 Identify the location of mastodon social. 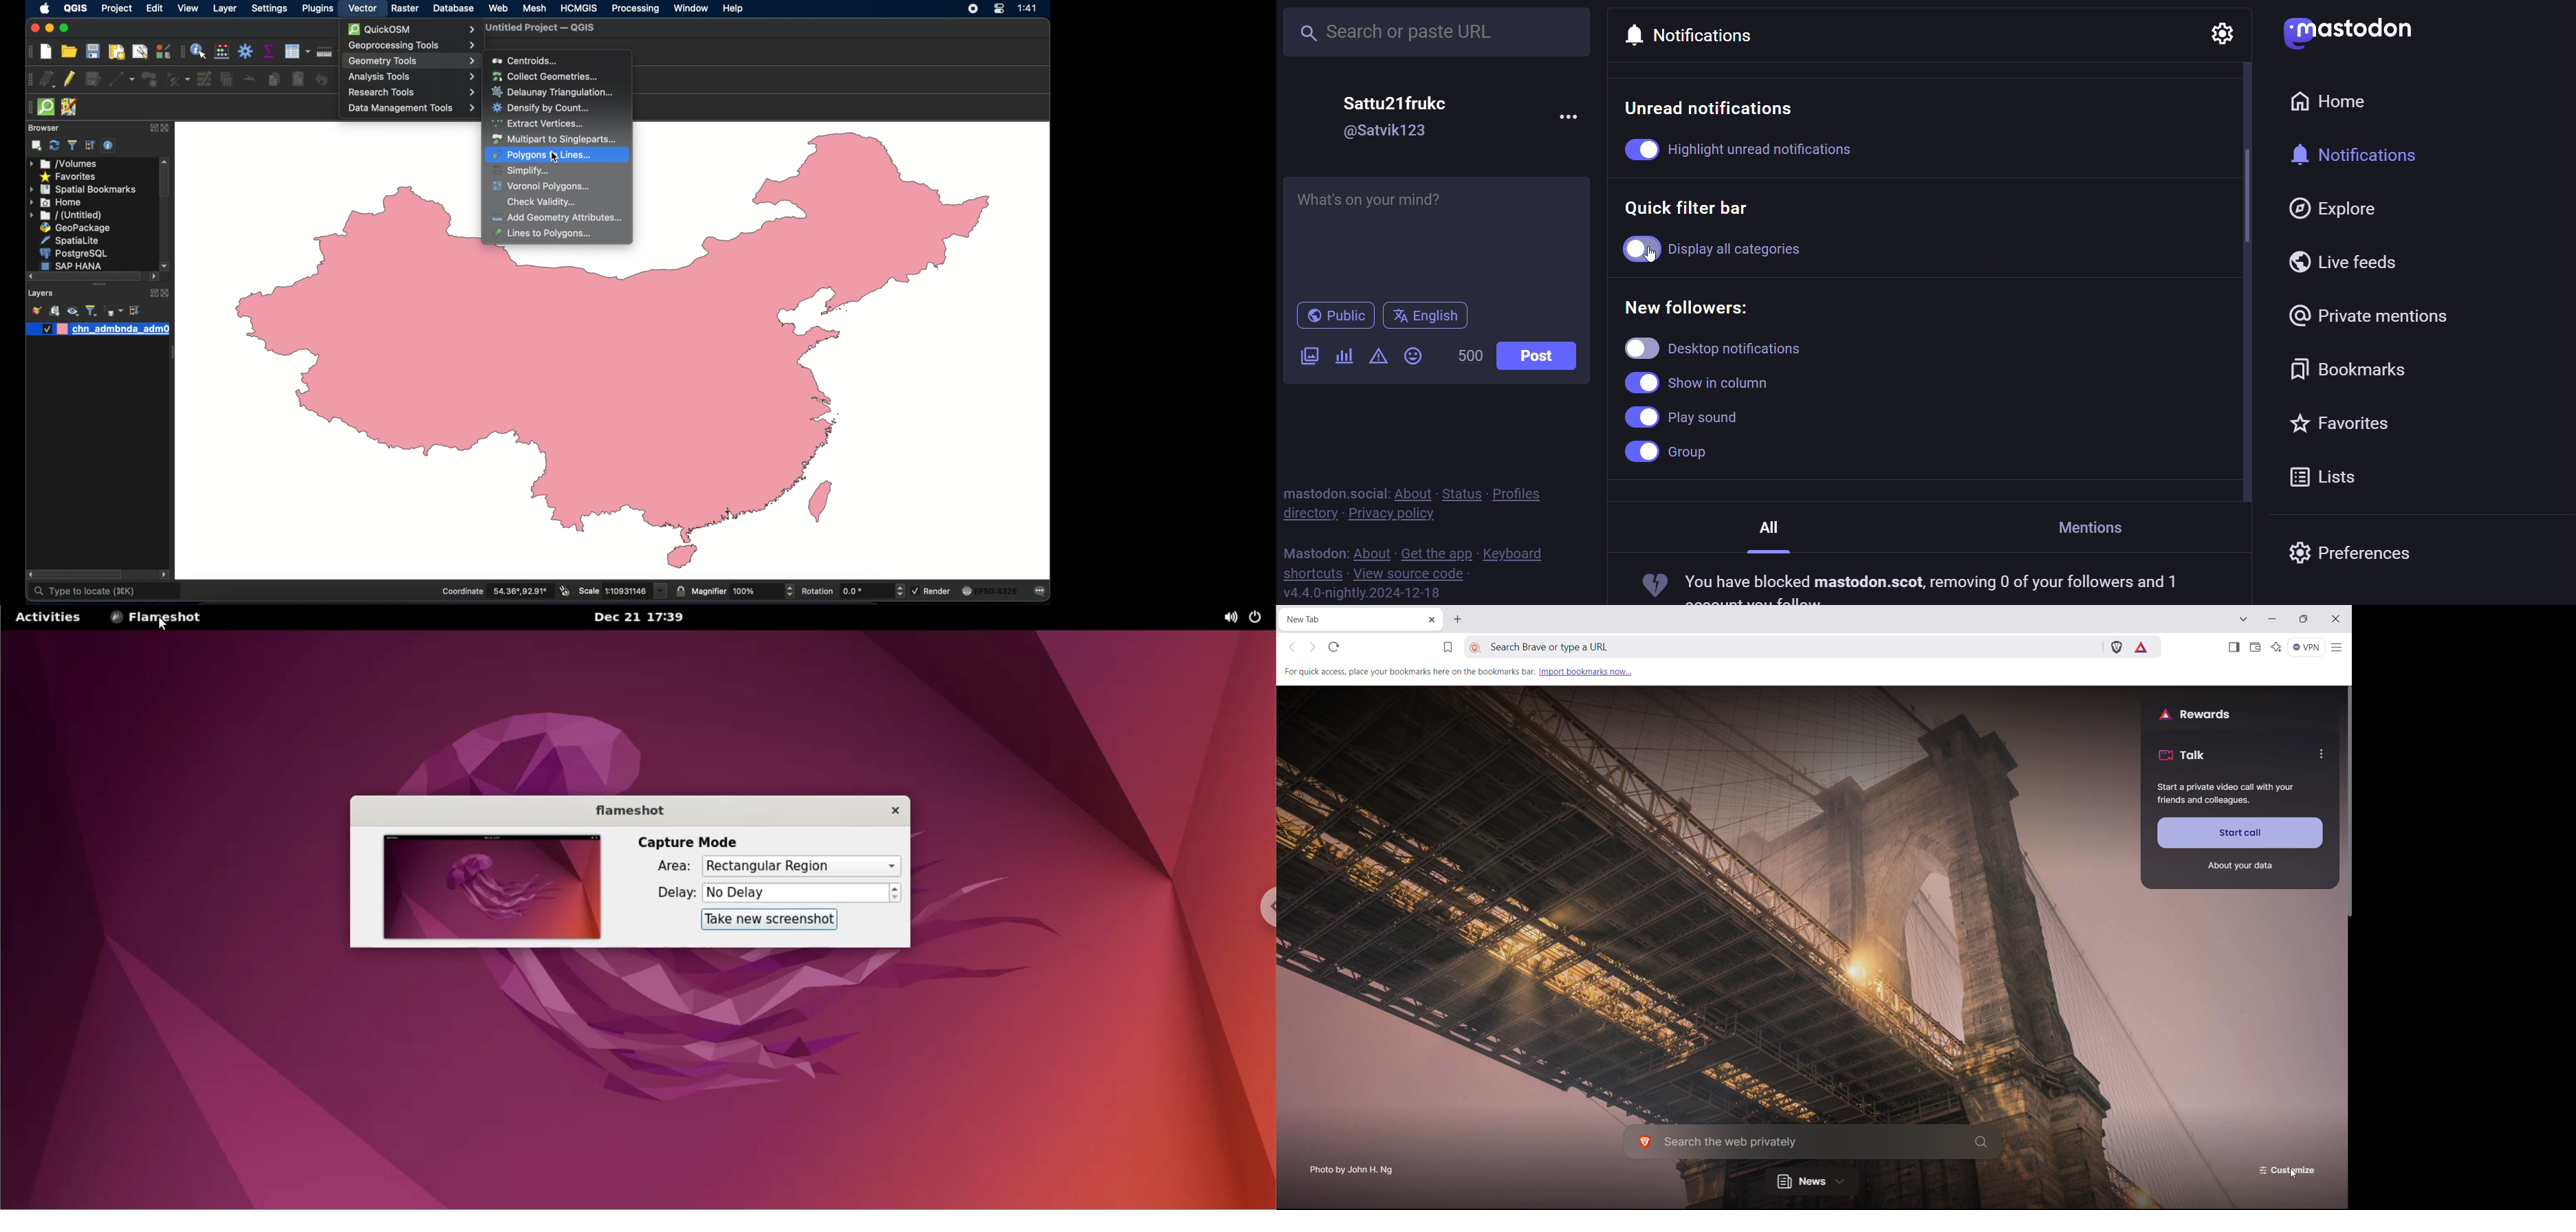
(1334, 491).